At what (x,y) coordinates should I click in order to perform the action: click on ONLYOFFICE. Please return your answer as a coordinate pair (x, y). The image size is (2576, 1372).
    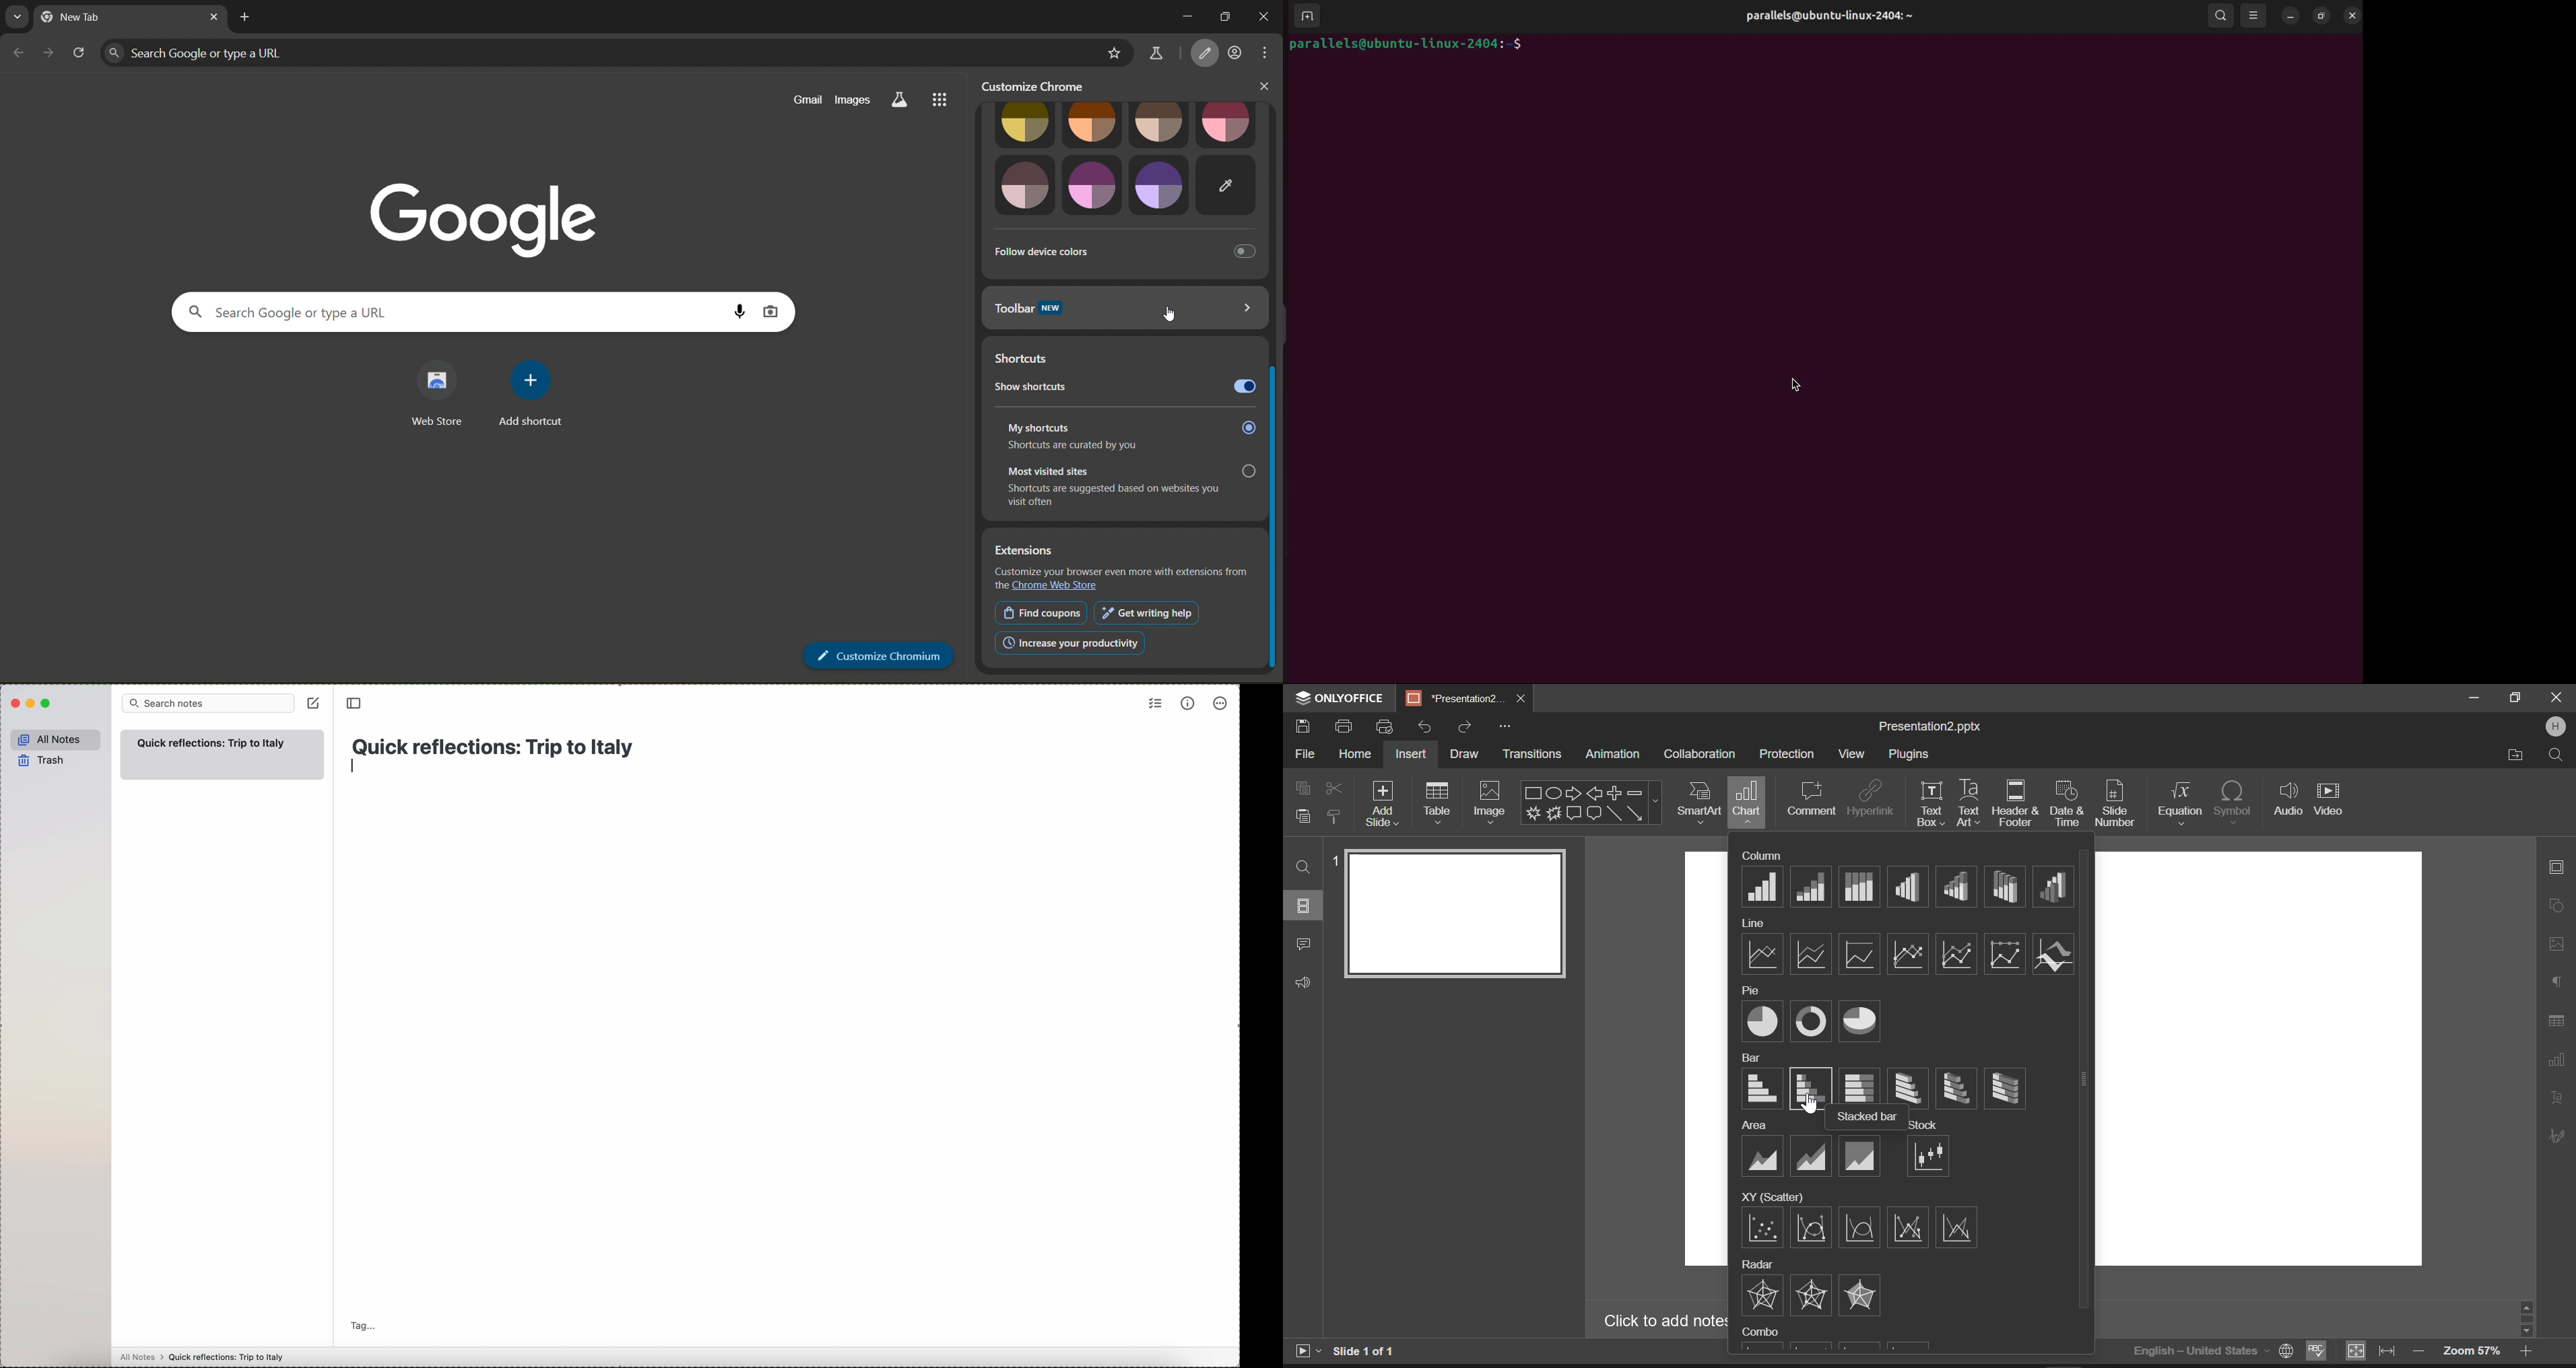
    Looking at the image, I should click on (1337, 699).